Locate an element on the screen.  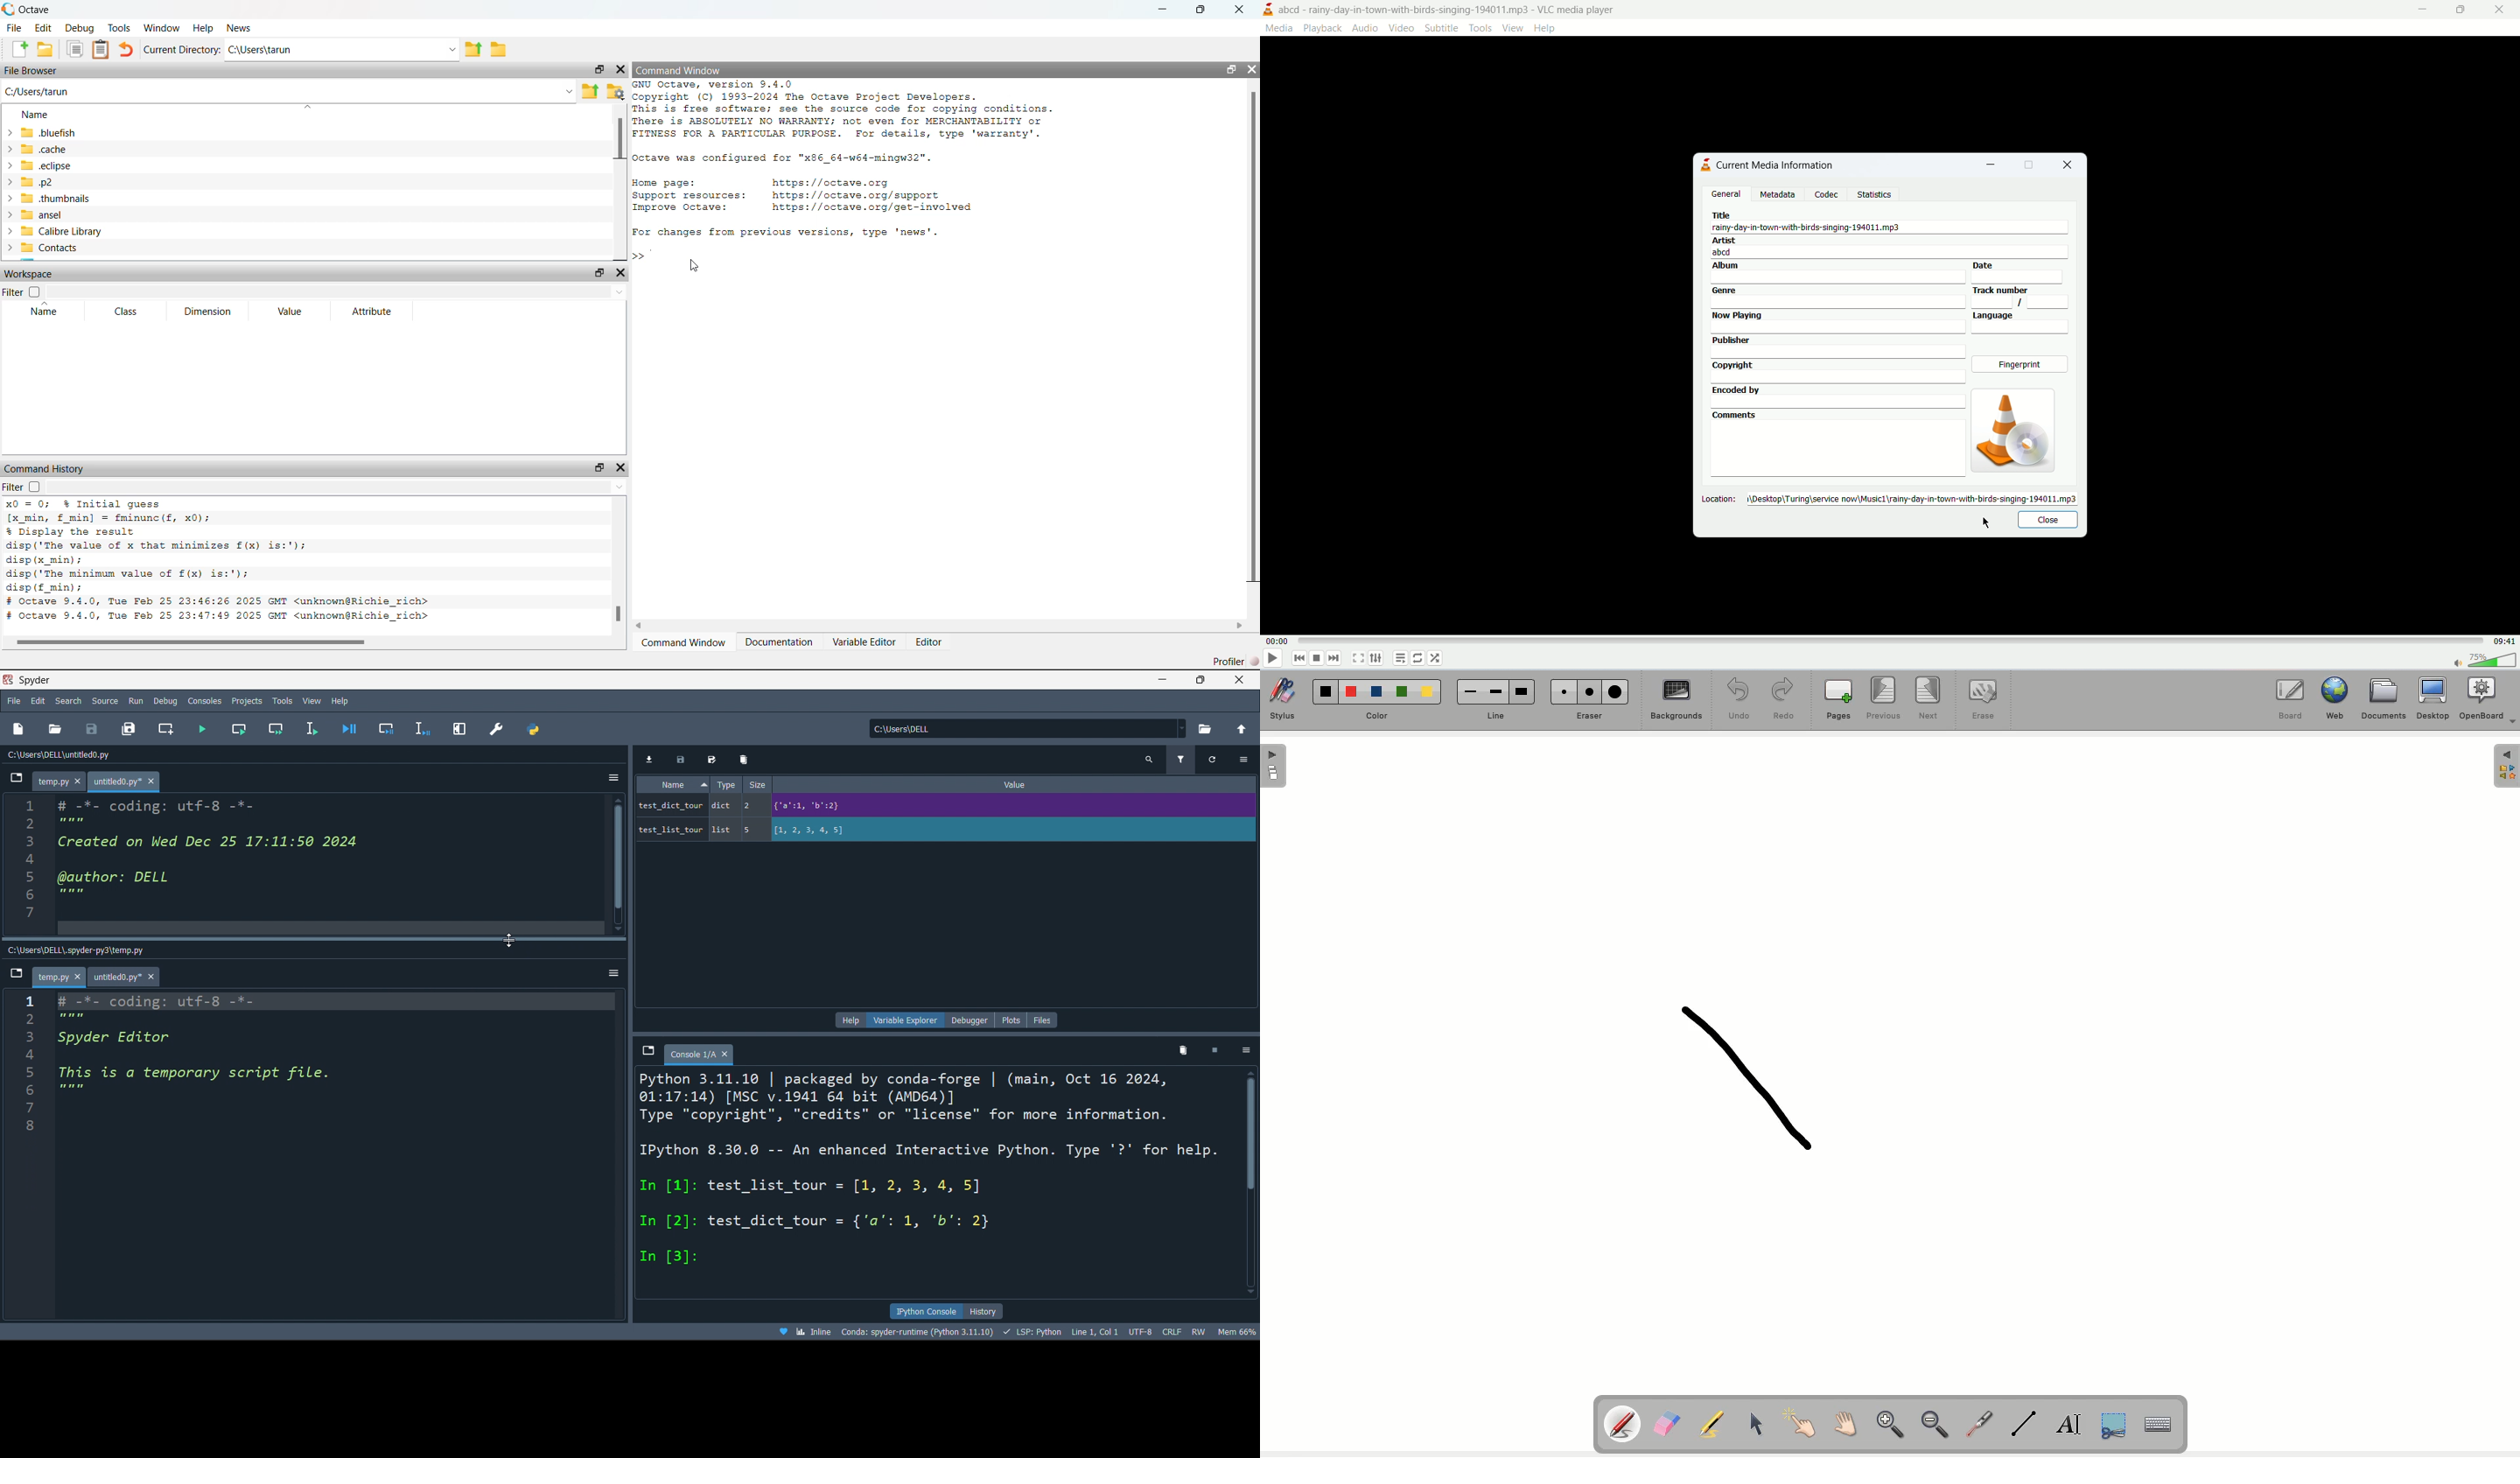
options is located at coordinates (610, 775).